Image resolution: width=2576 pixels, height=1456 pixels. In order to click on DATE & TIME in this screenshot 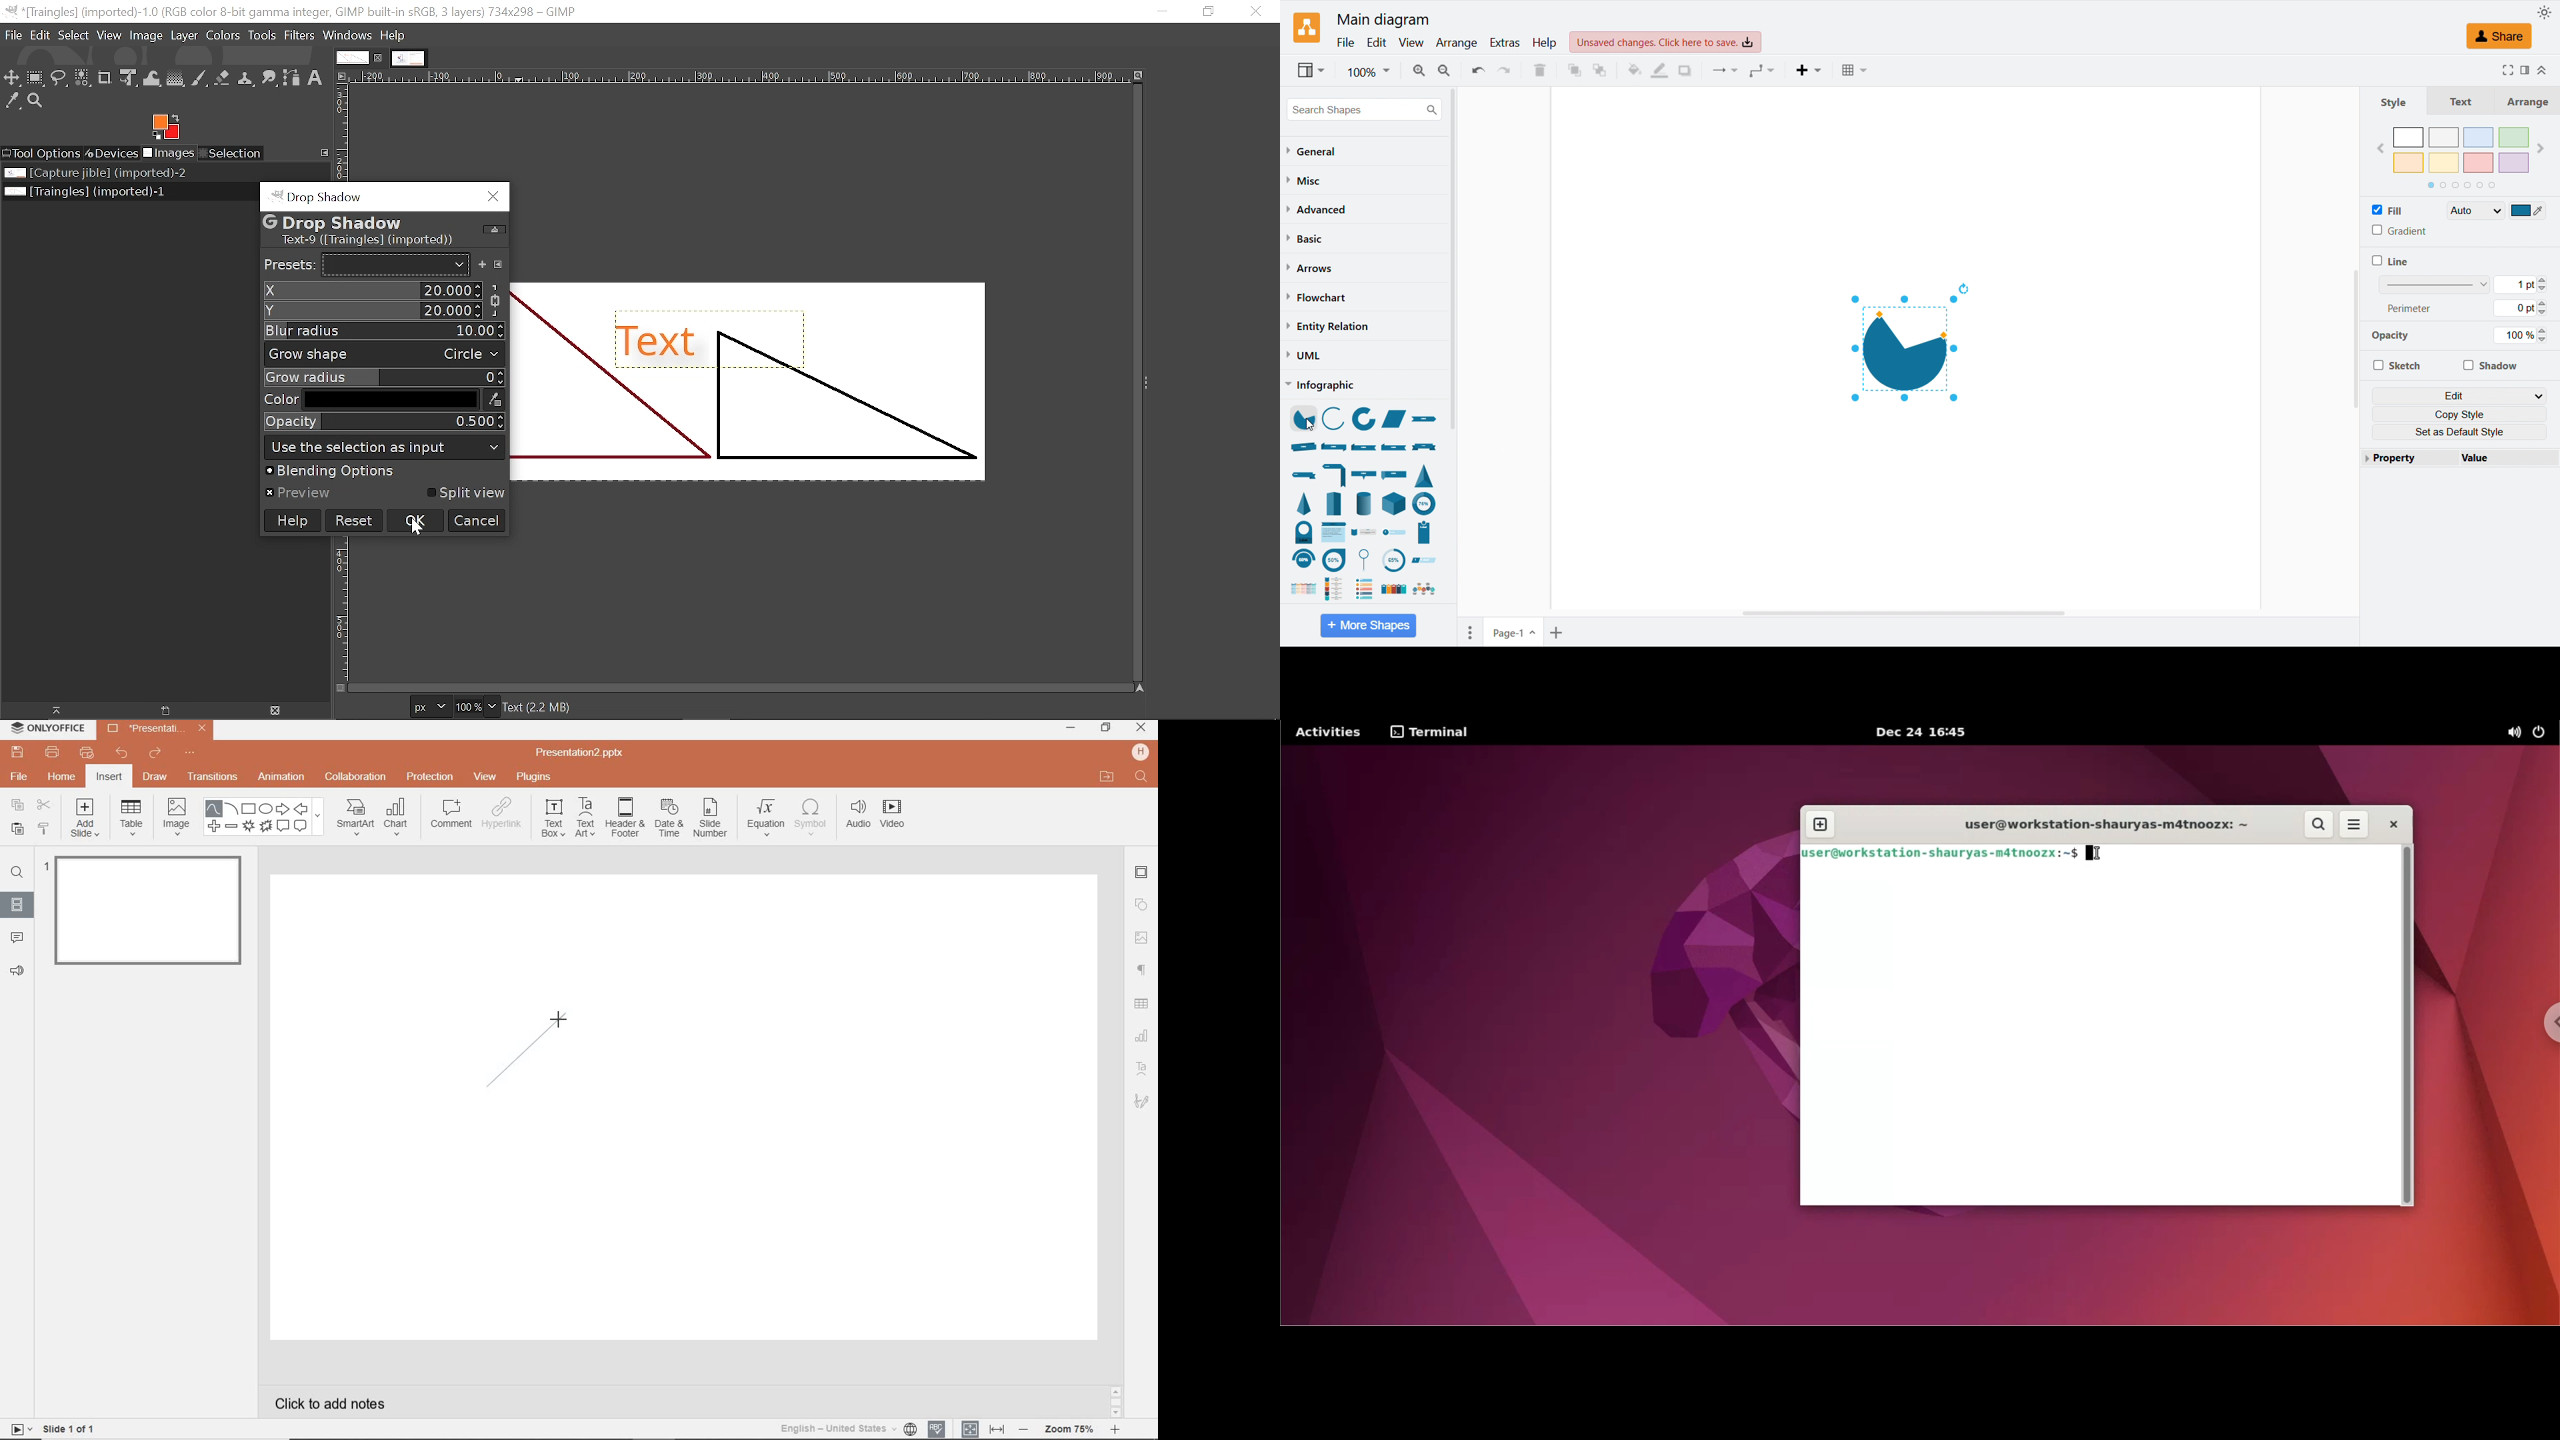, I will do `click(670, 820)`.